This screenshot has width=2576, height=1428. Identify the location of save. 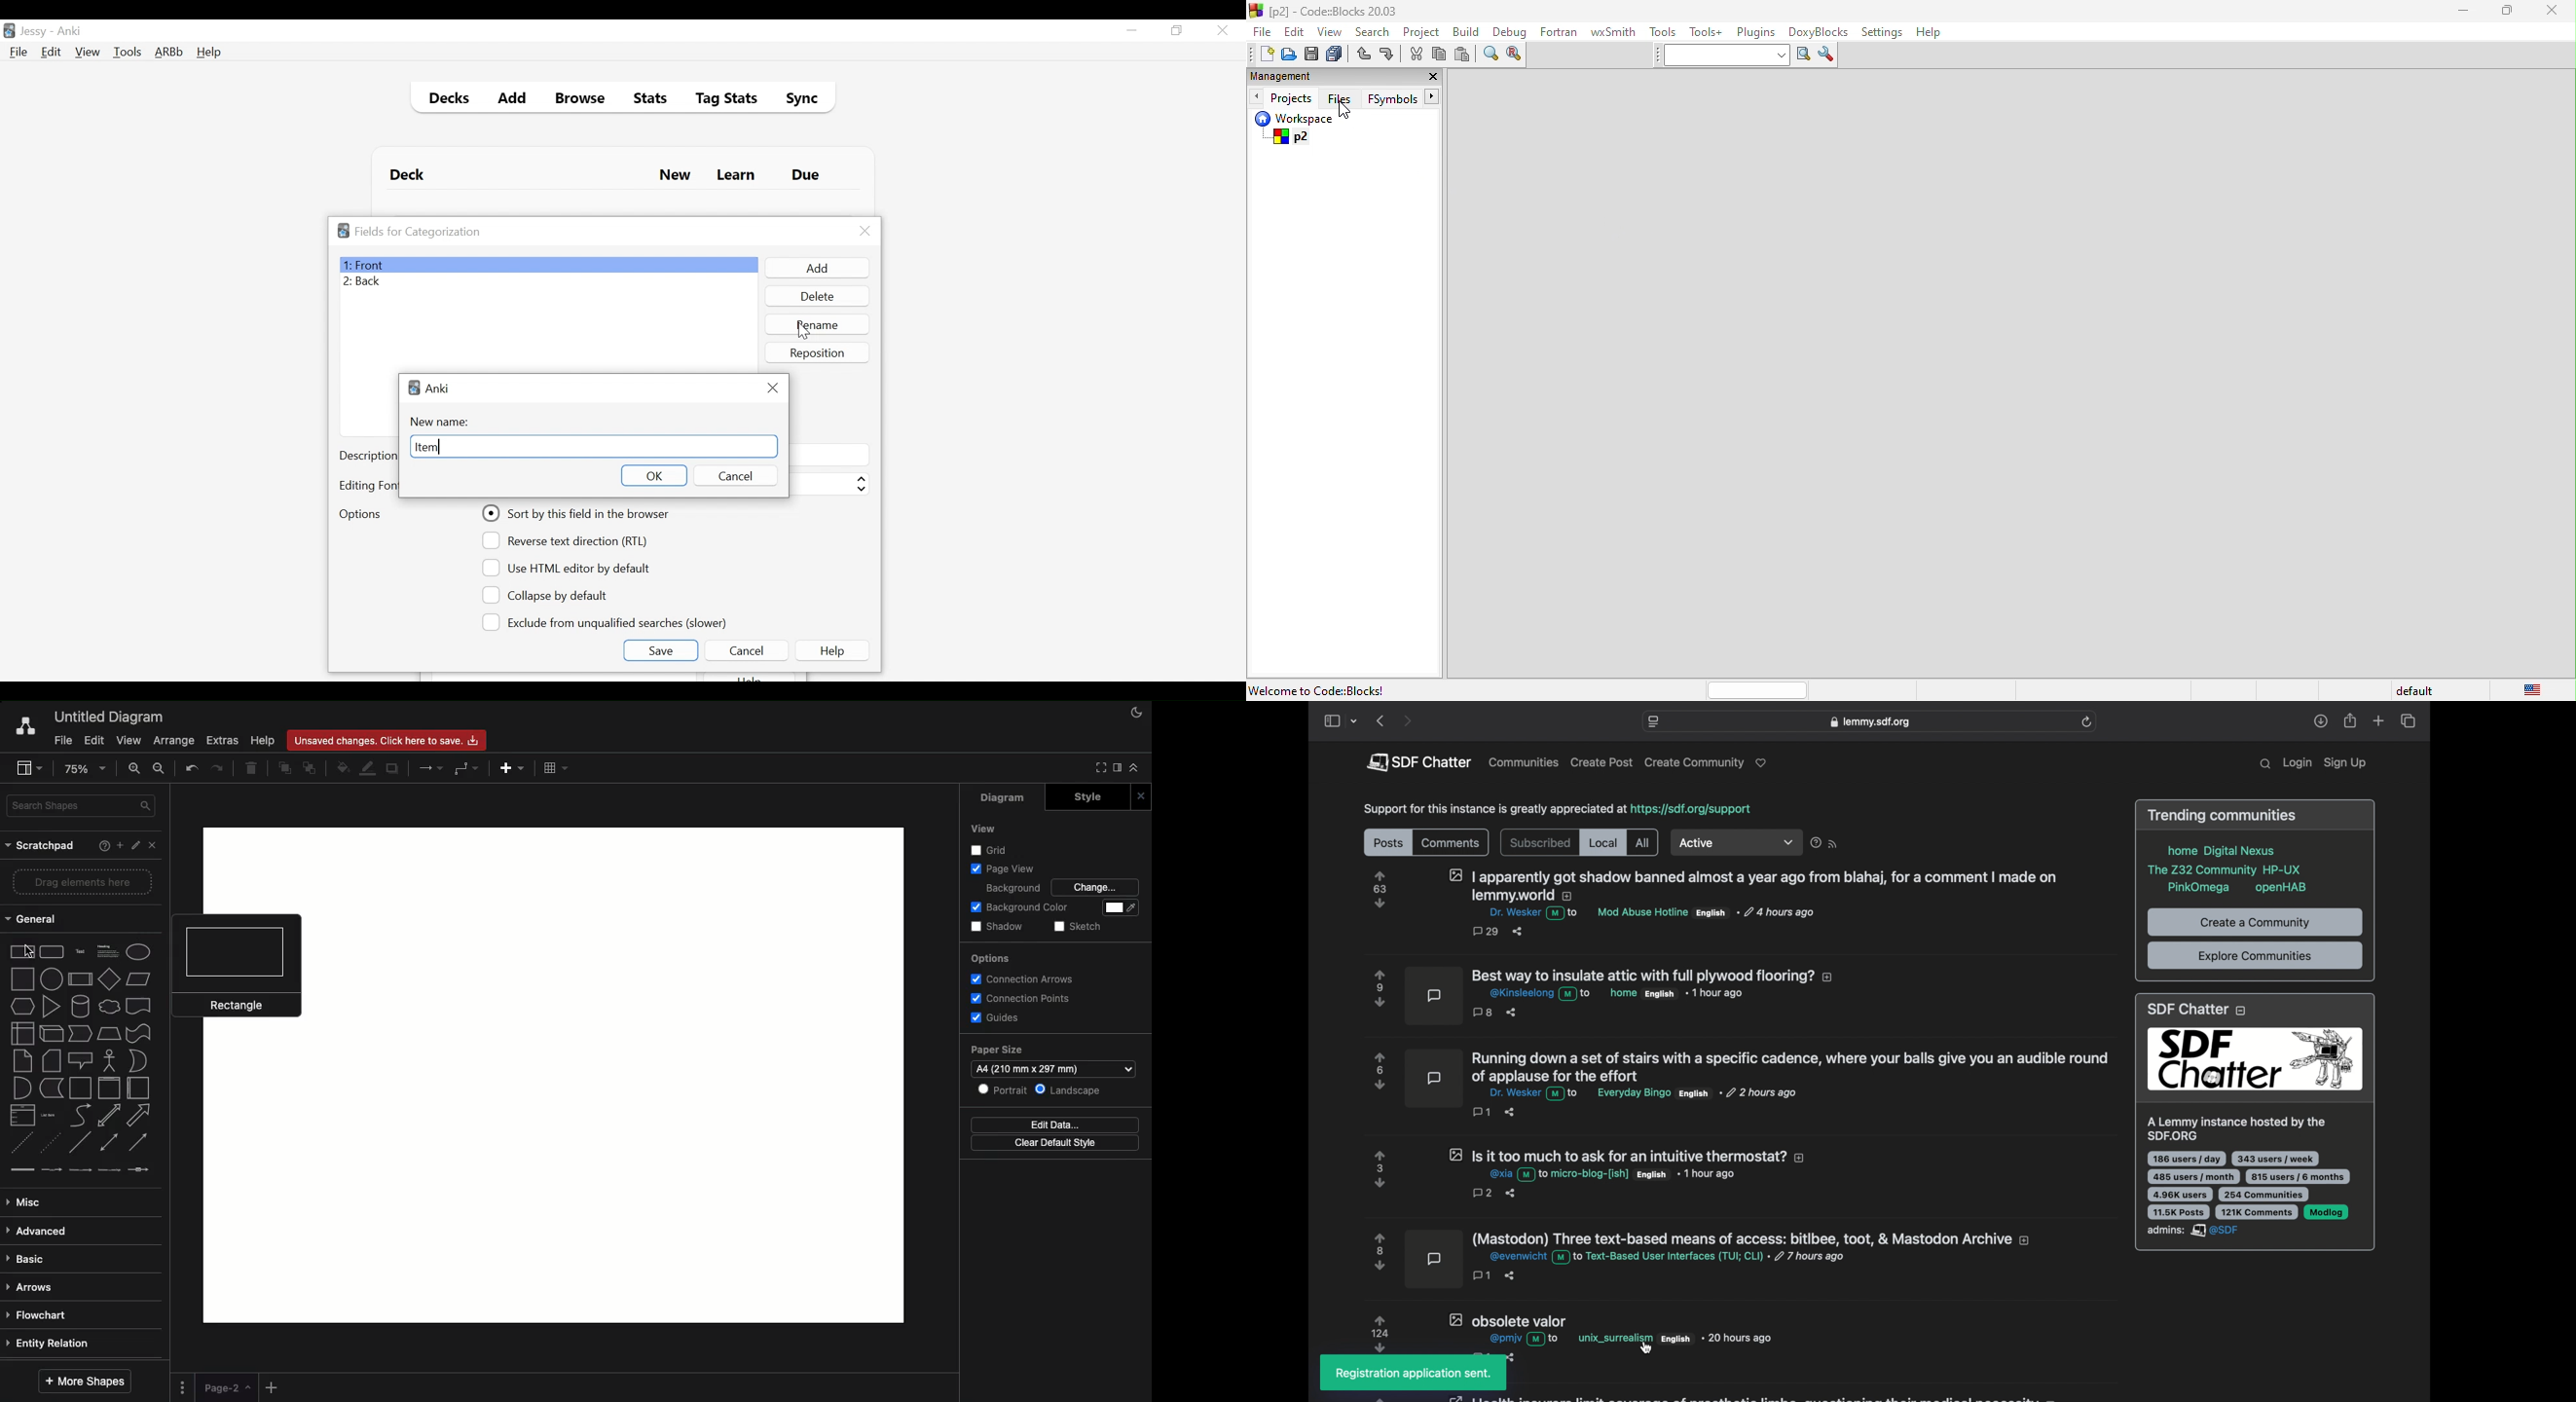
(1313, 55).